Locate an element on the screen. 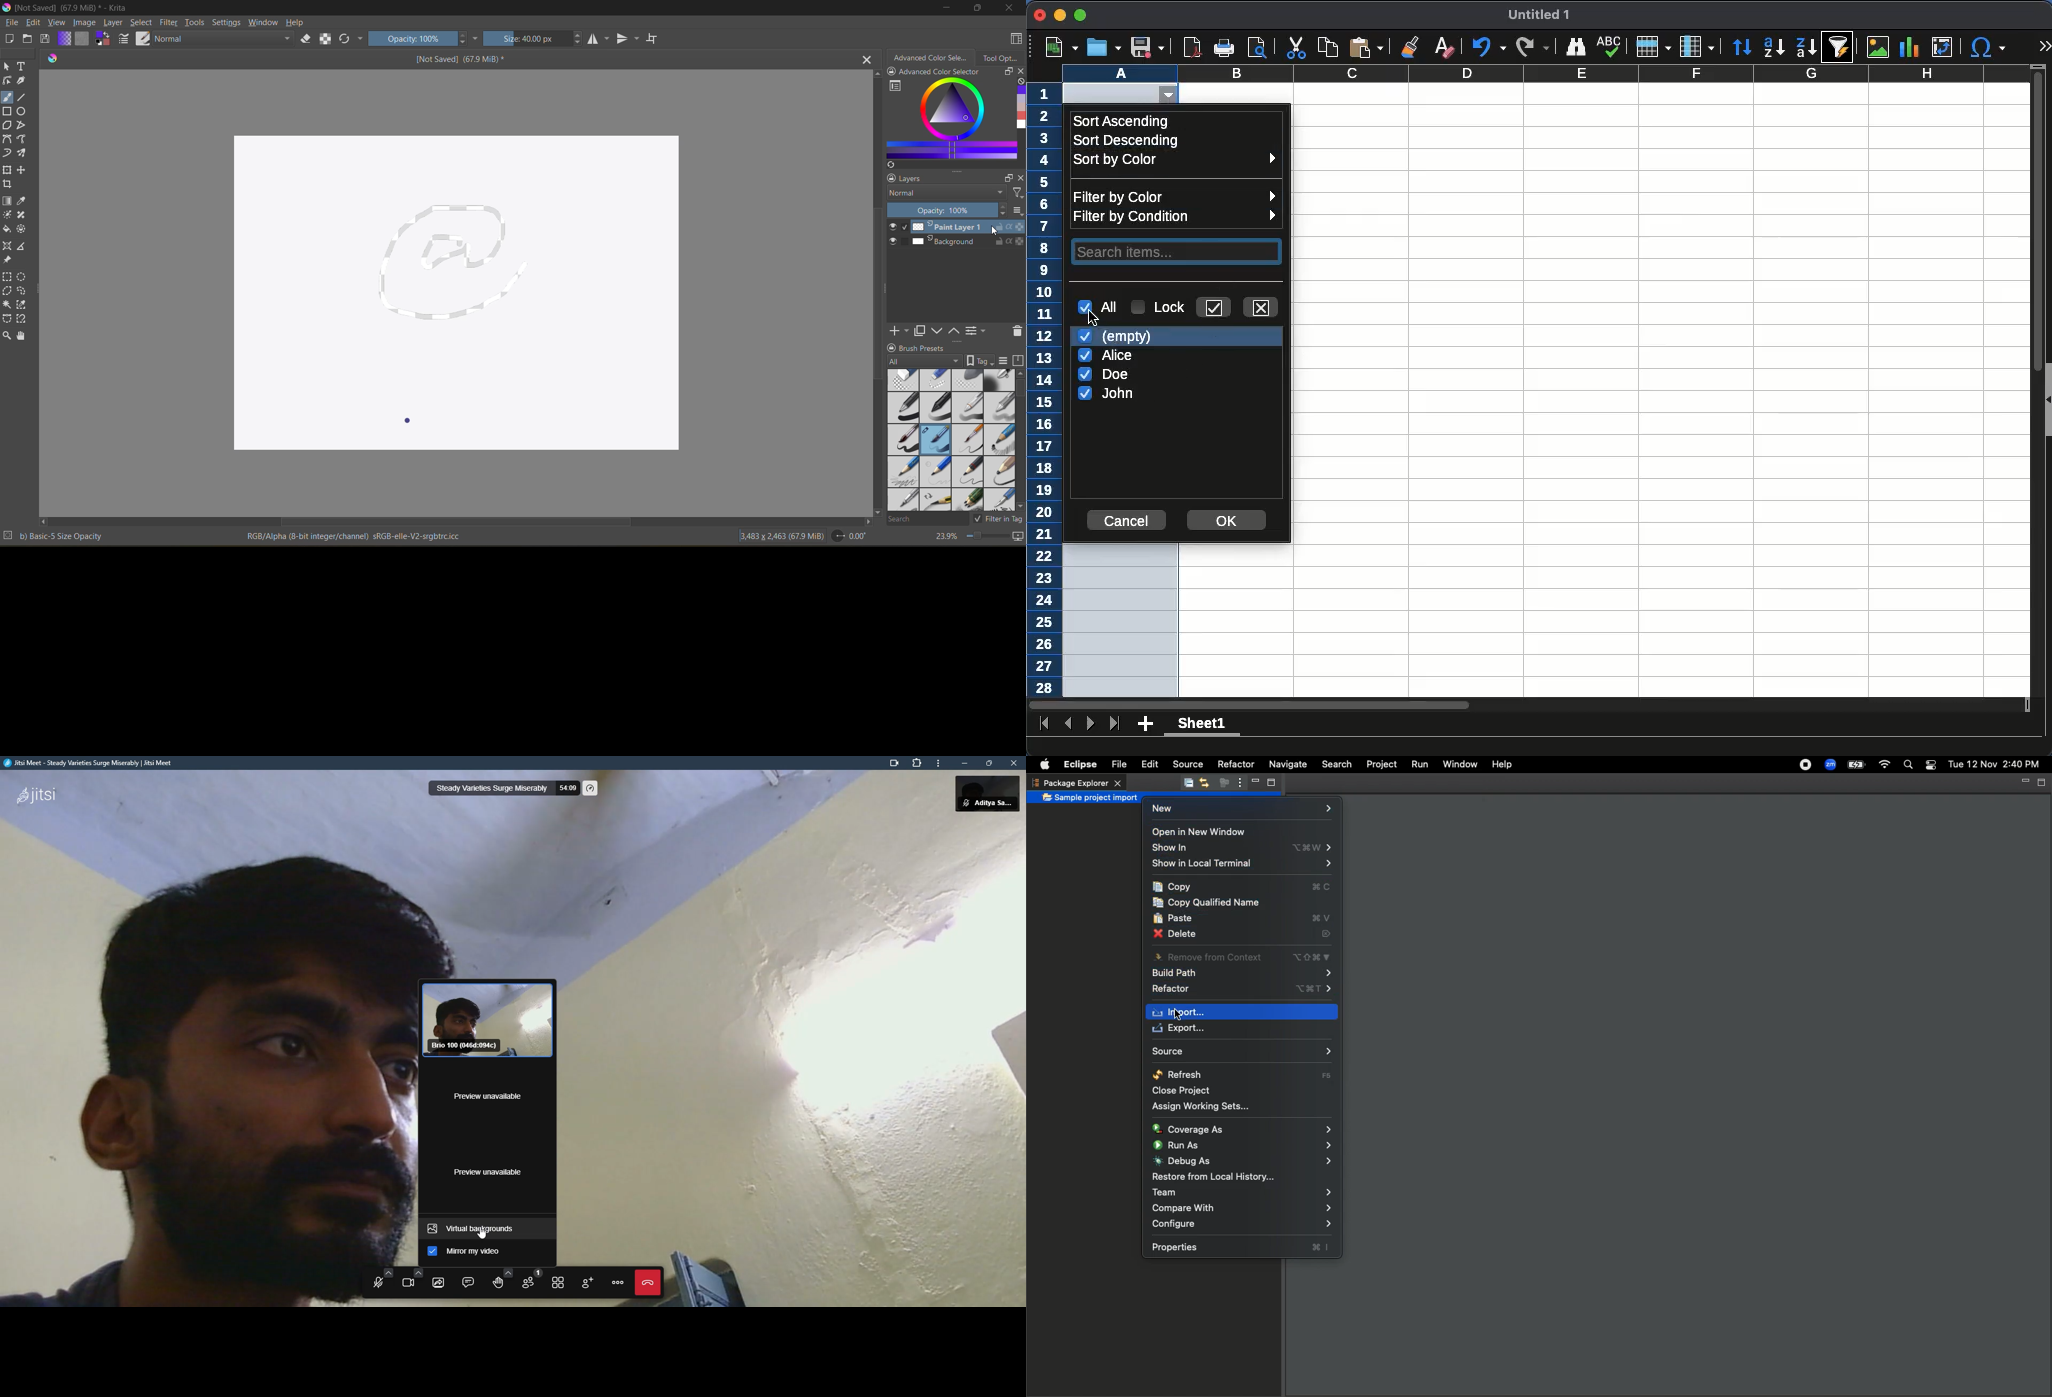 The height and width of the screenshot is (1400, 2072). close is located at coordinates (1263, 308).